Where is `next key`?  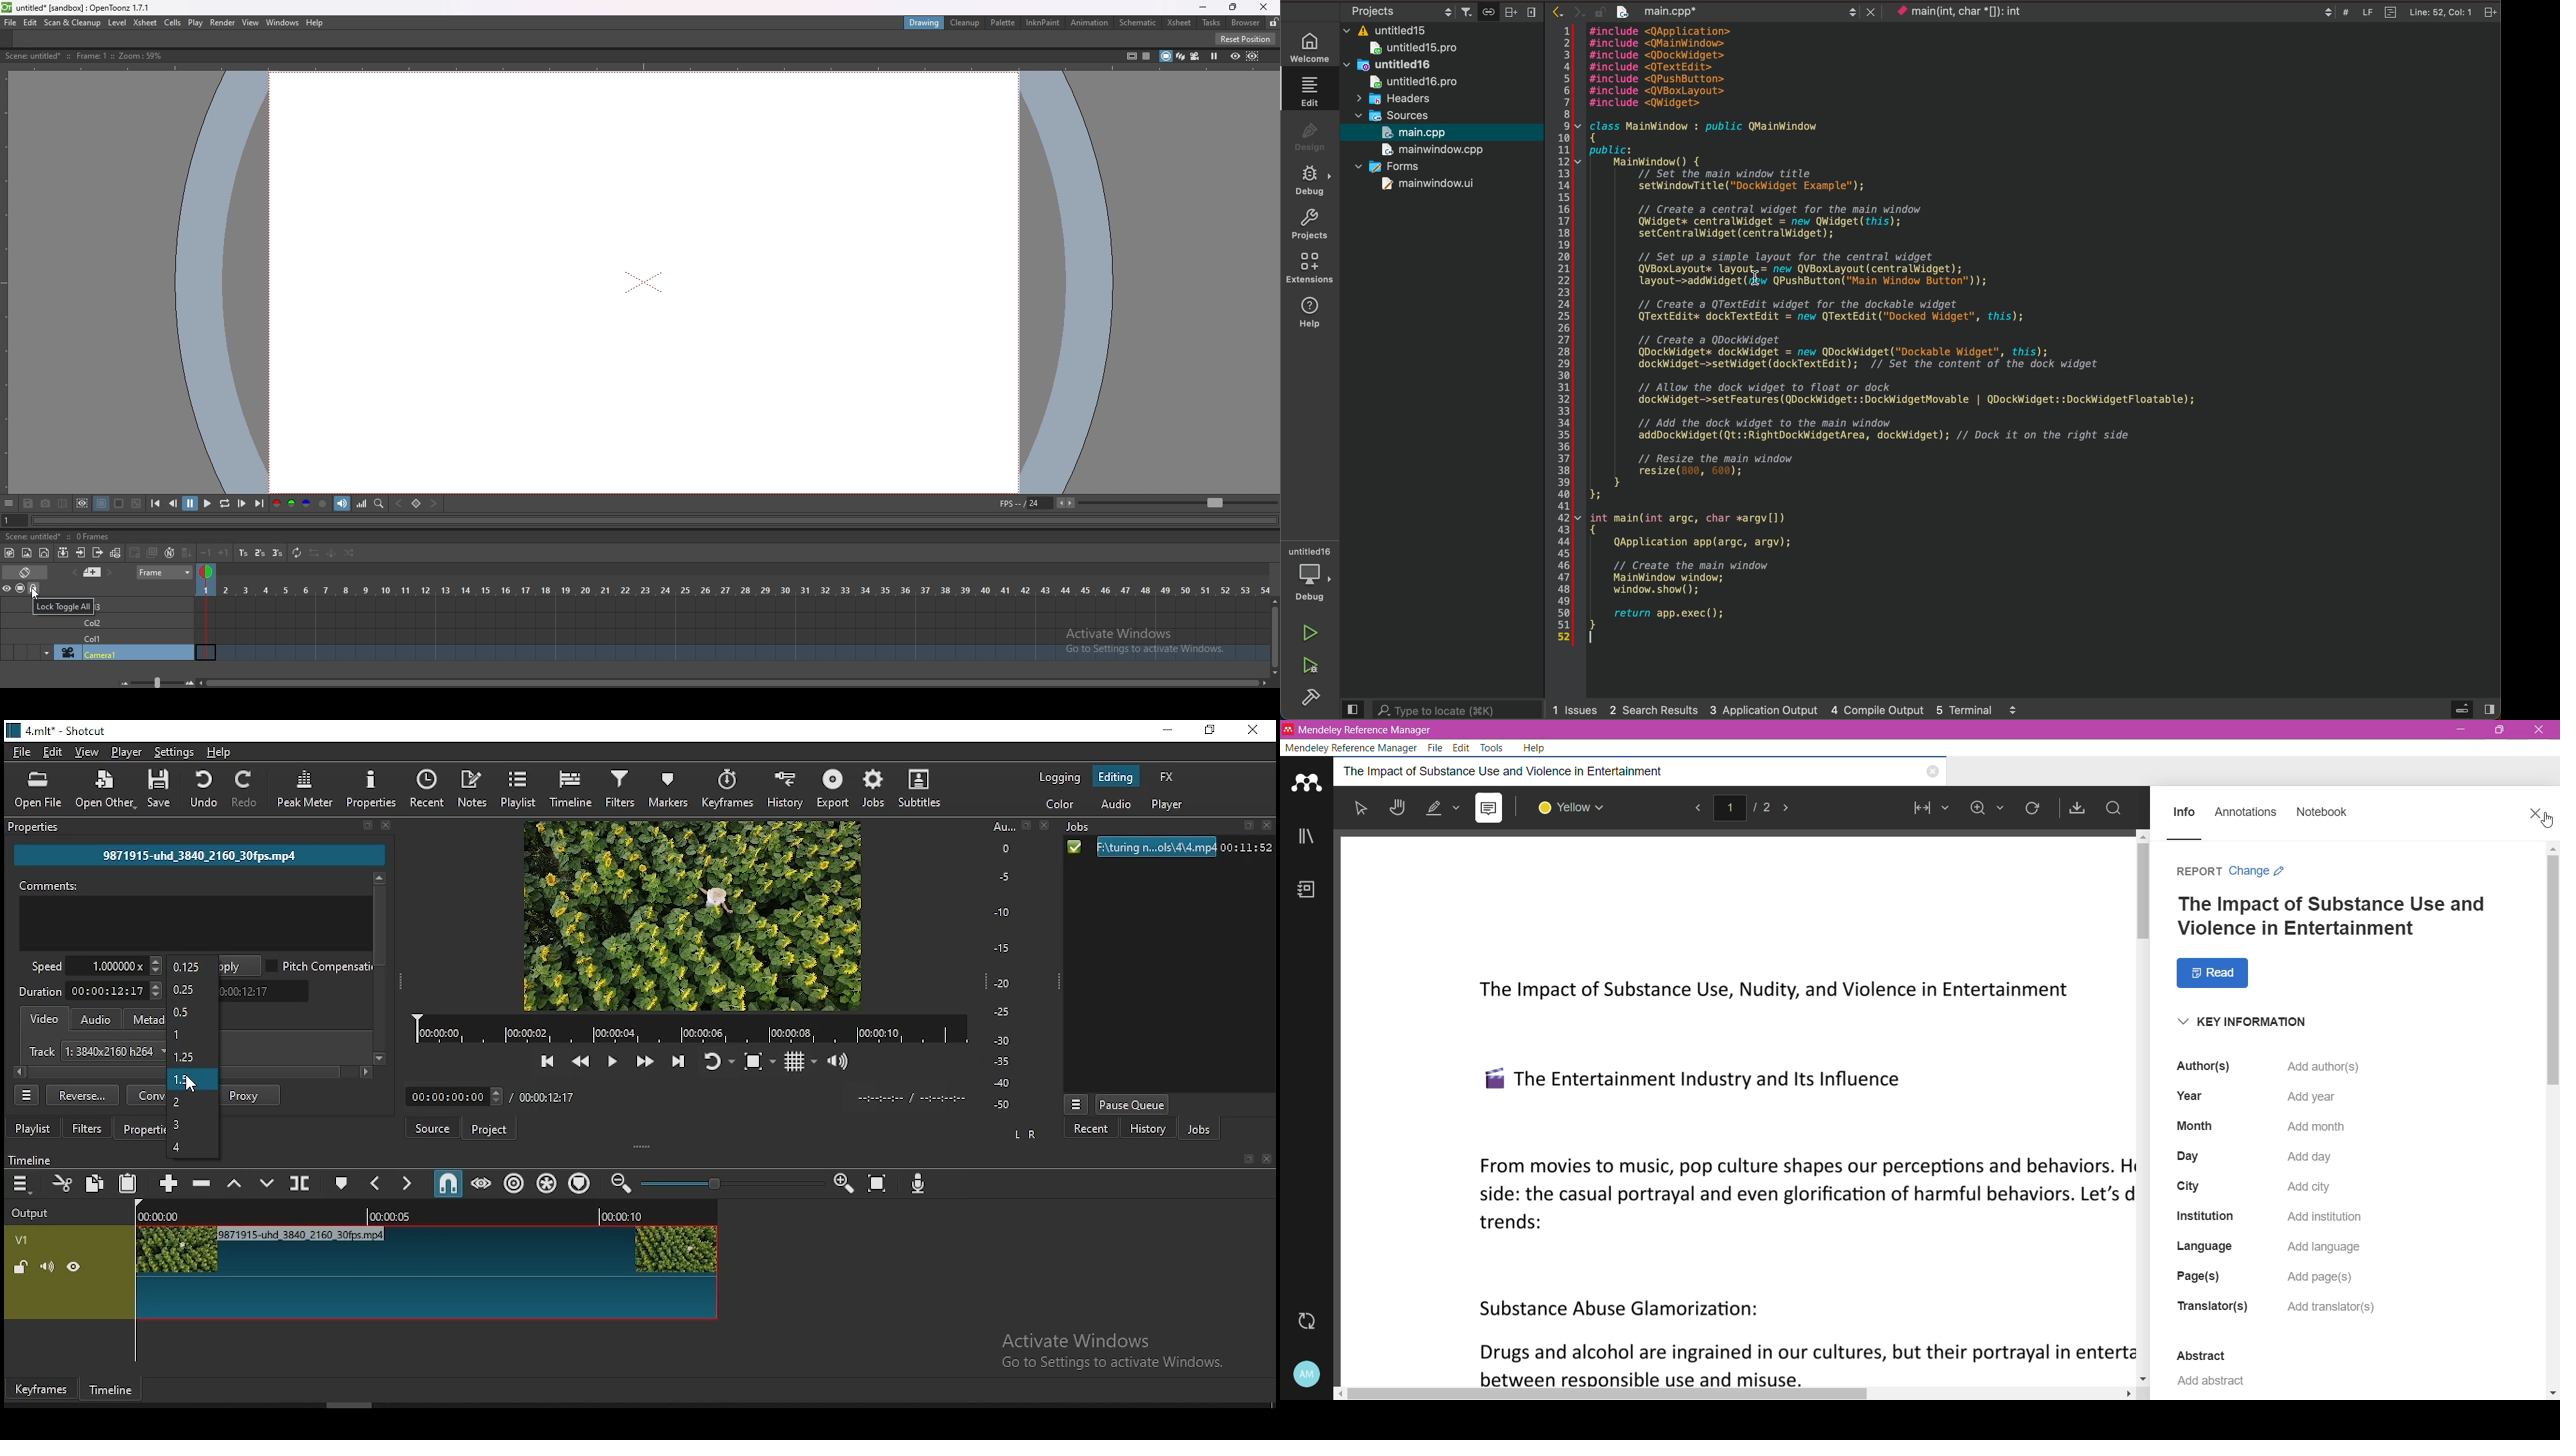
next key is located at coordinates (435, 503).